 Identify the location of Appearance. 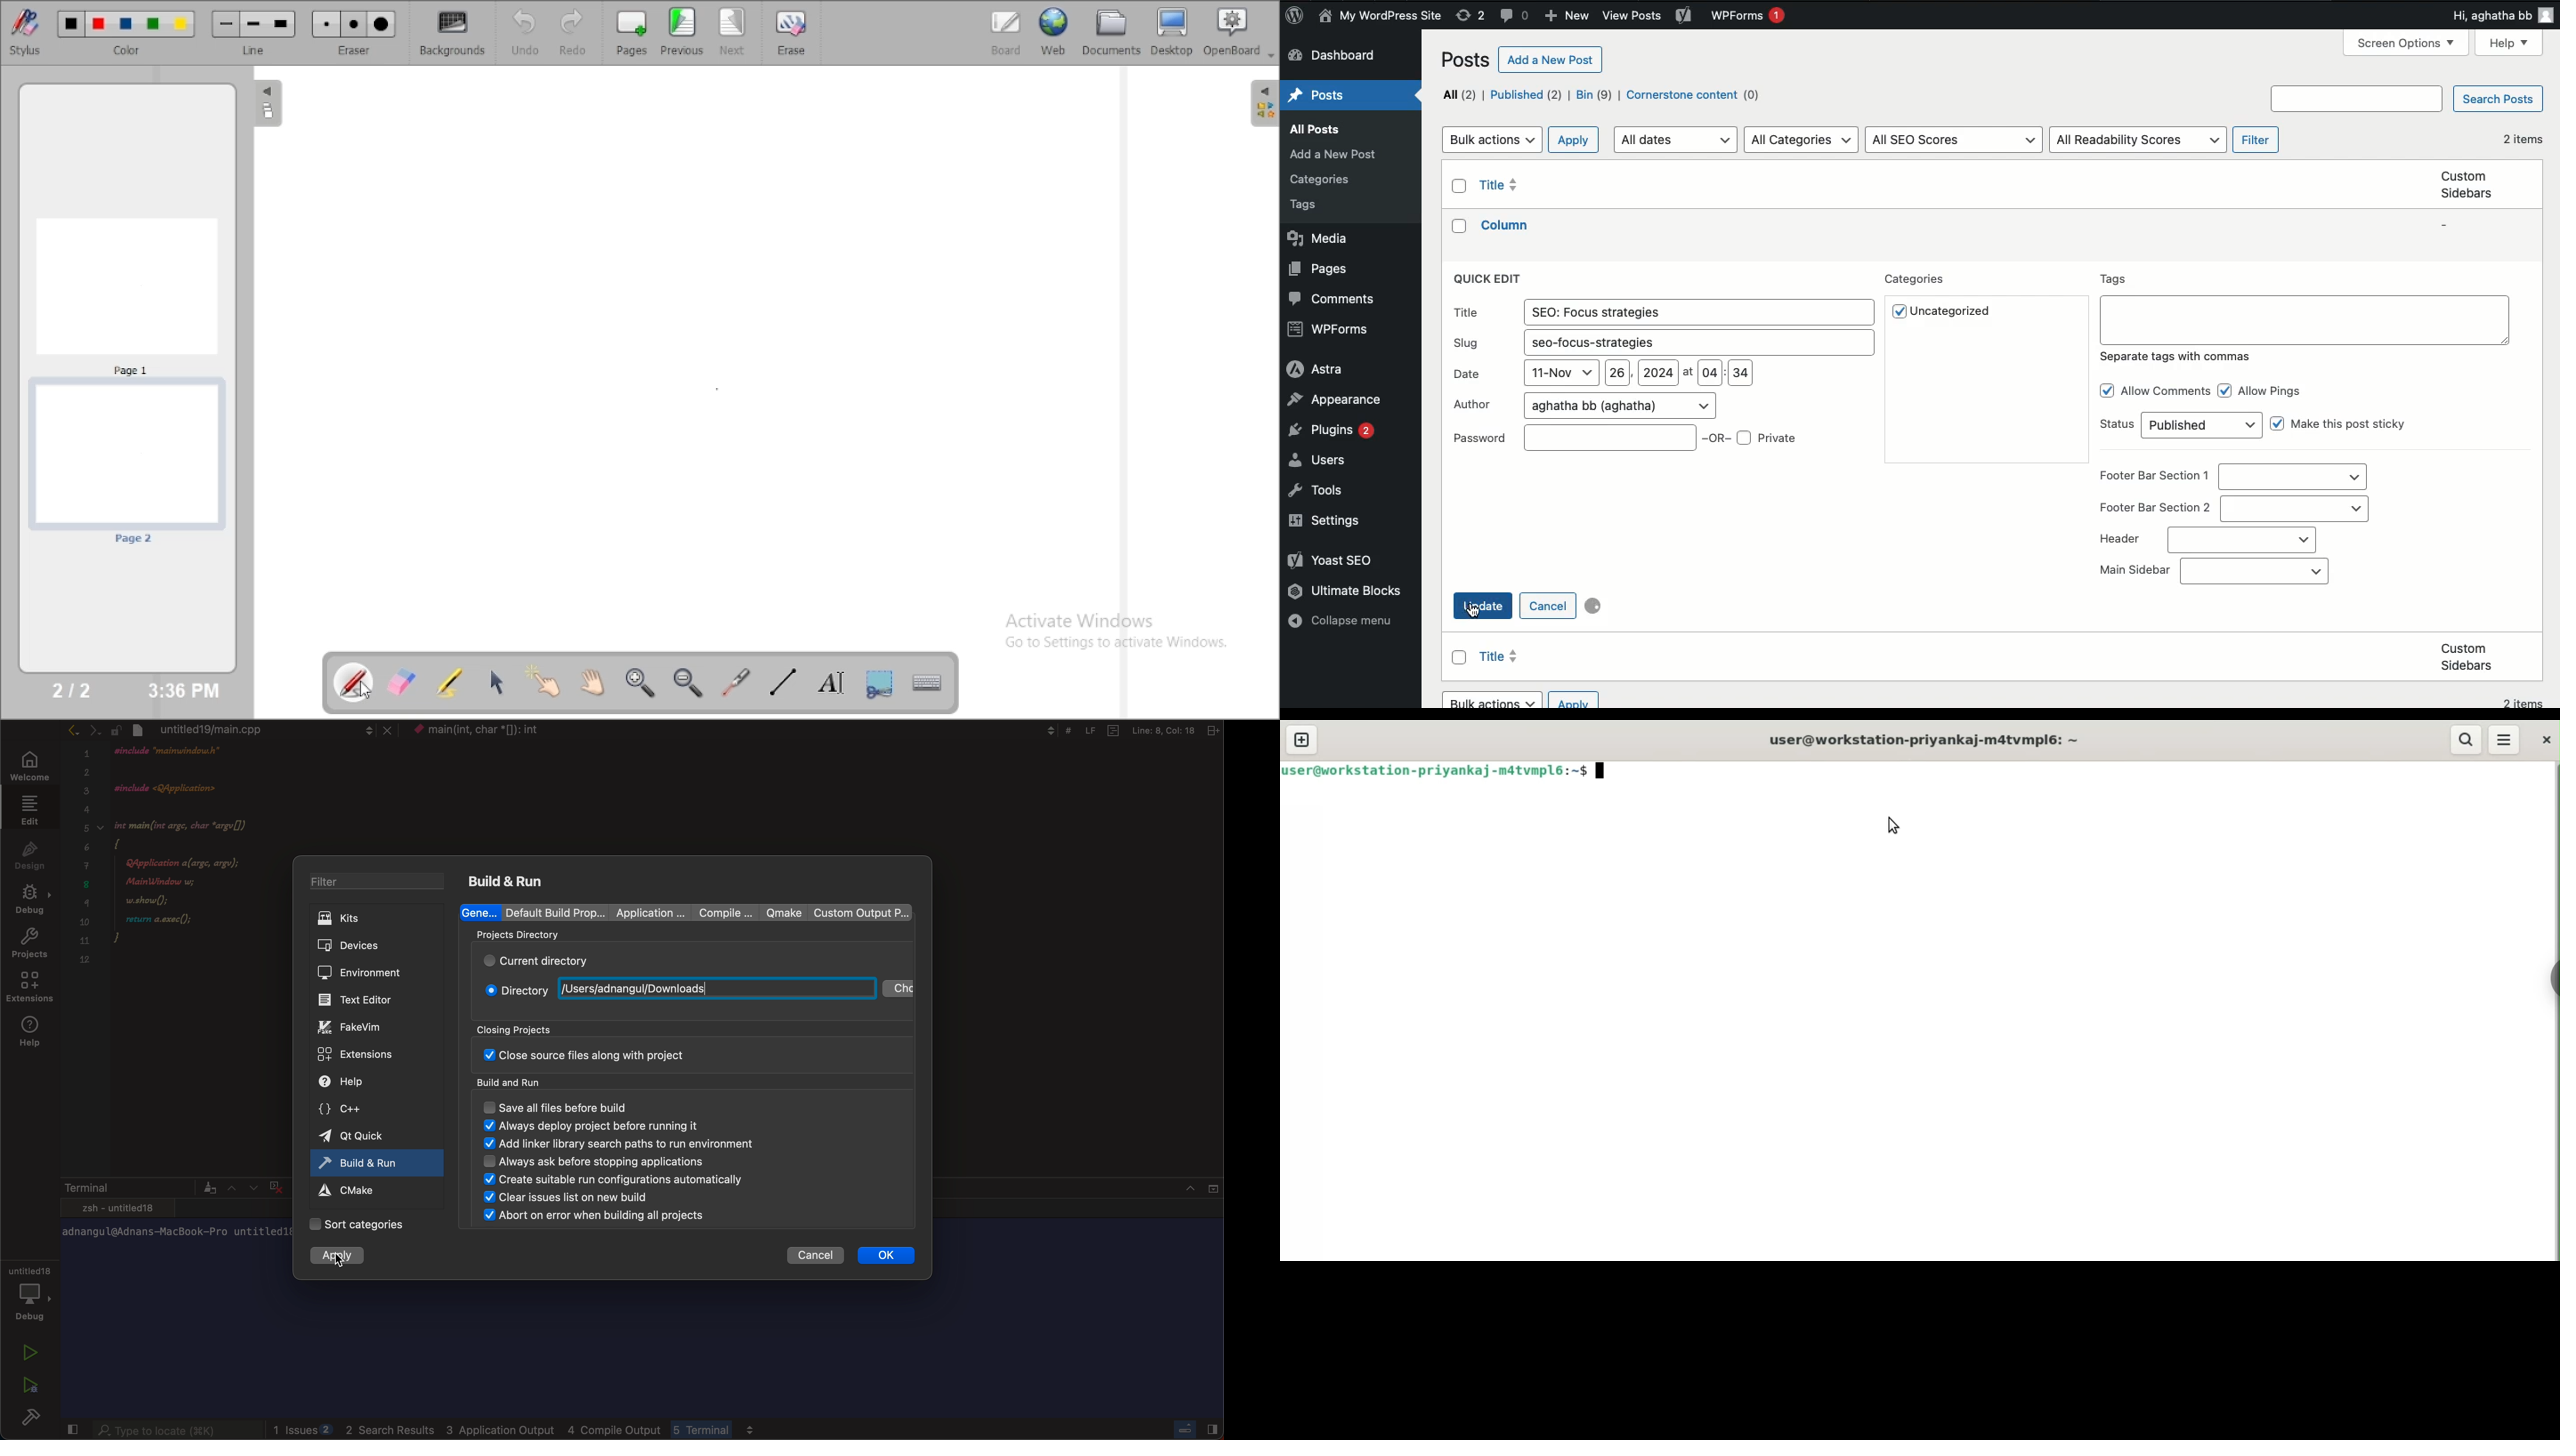
(1334, 401).